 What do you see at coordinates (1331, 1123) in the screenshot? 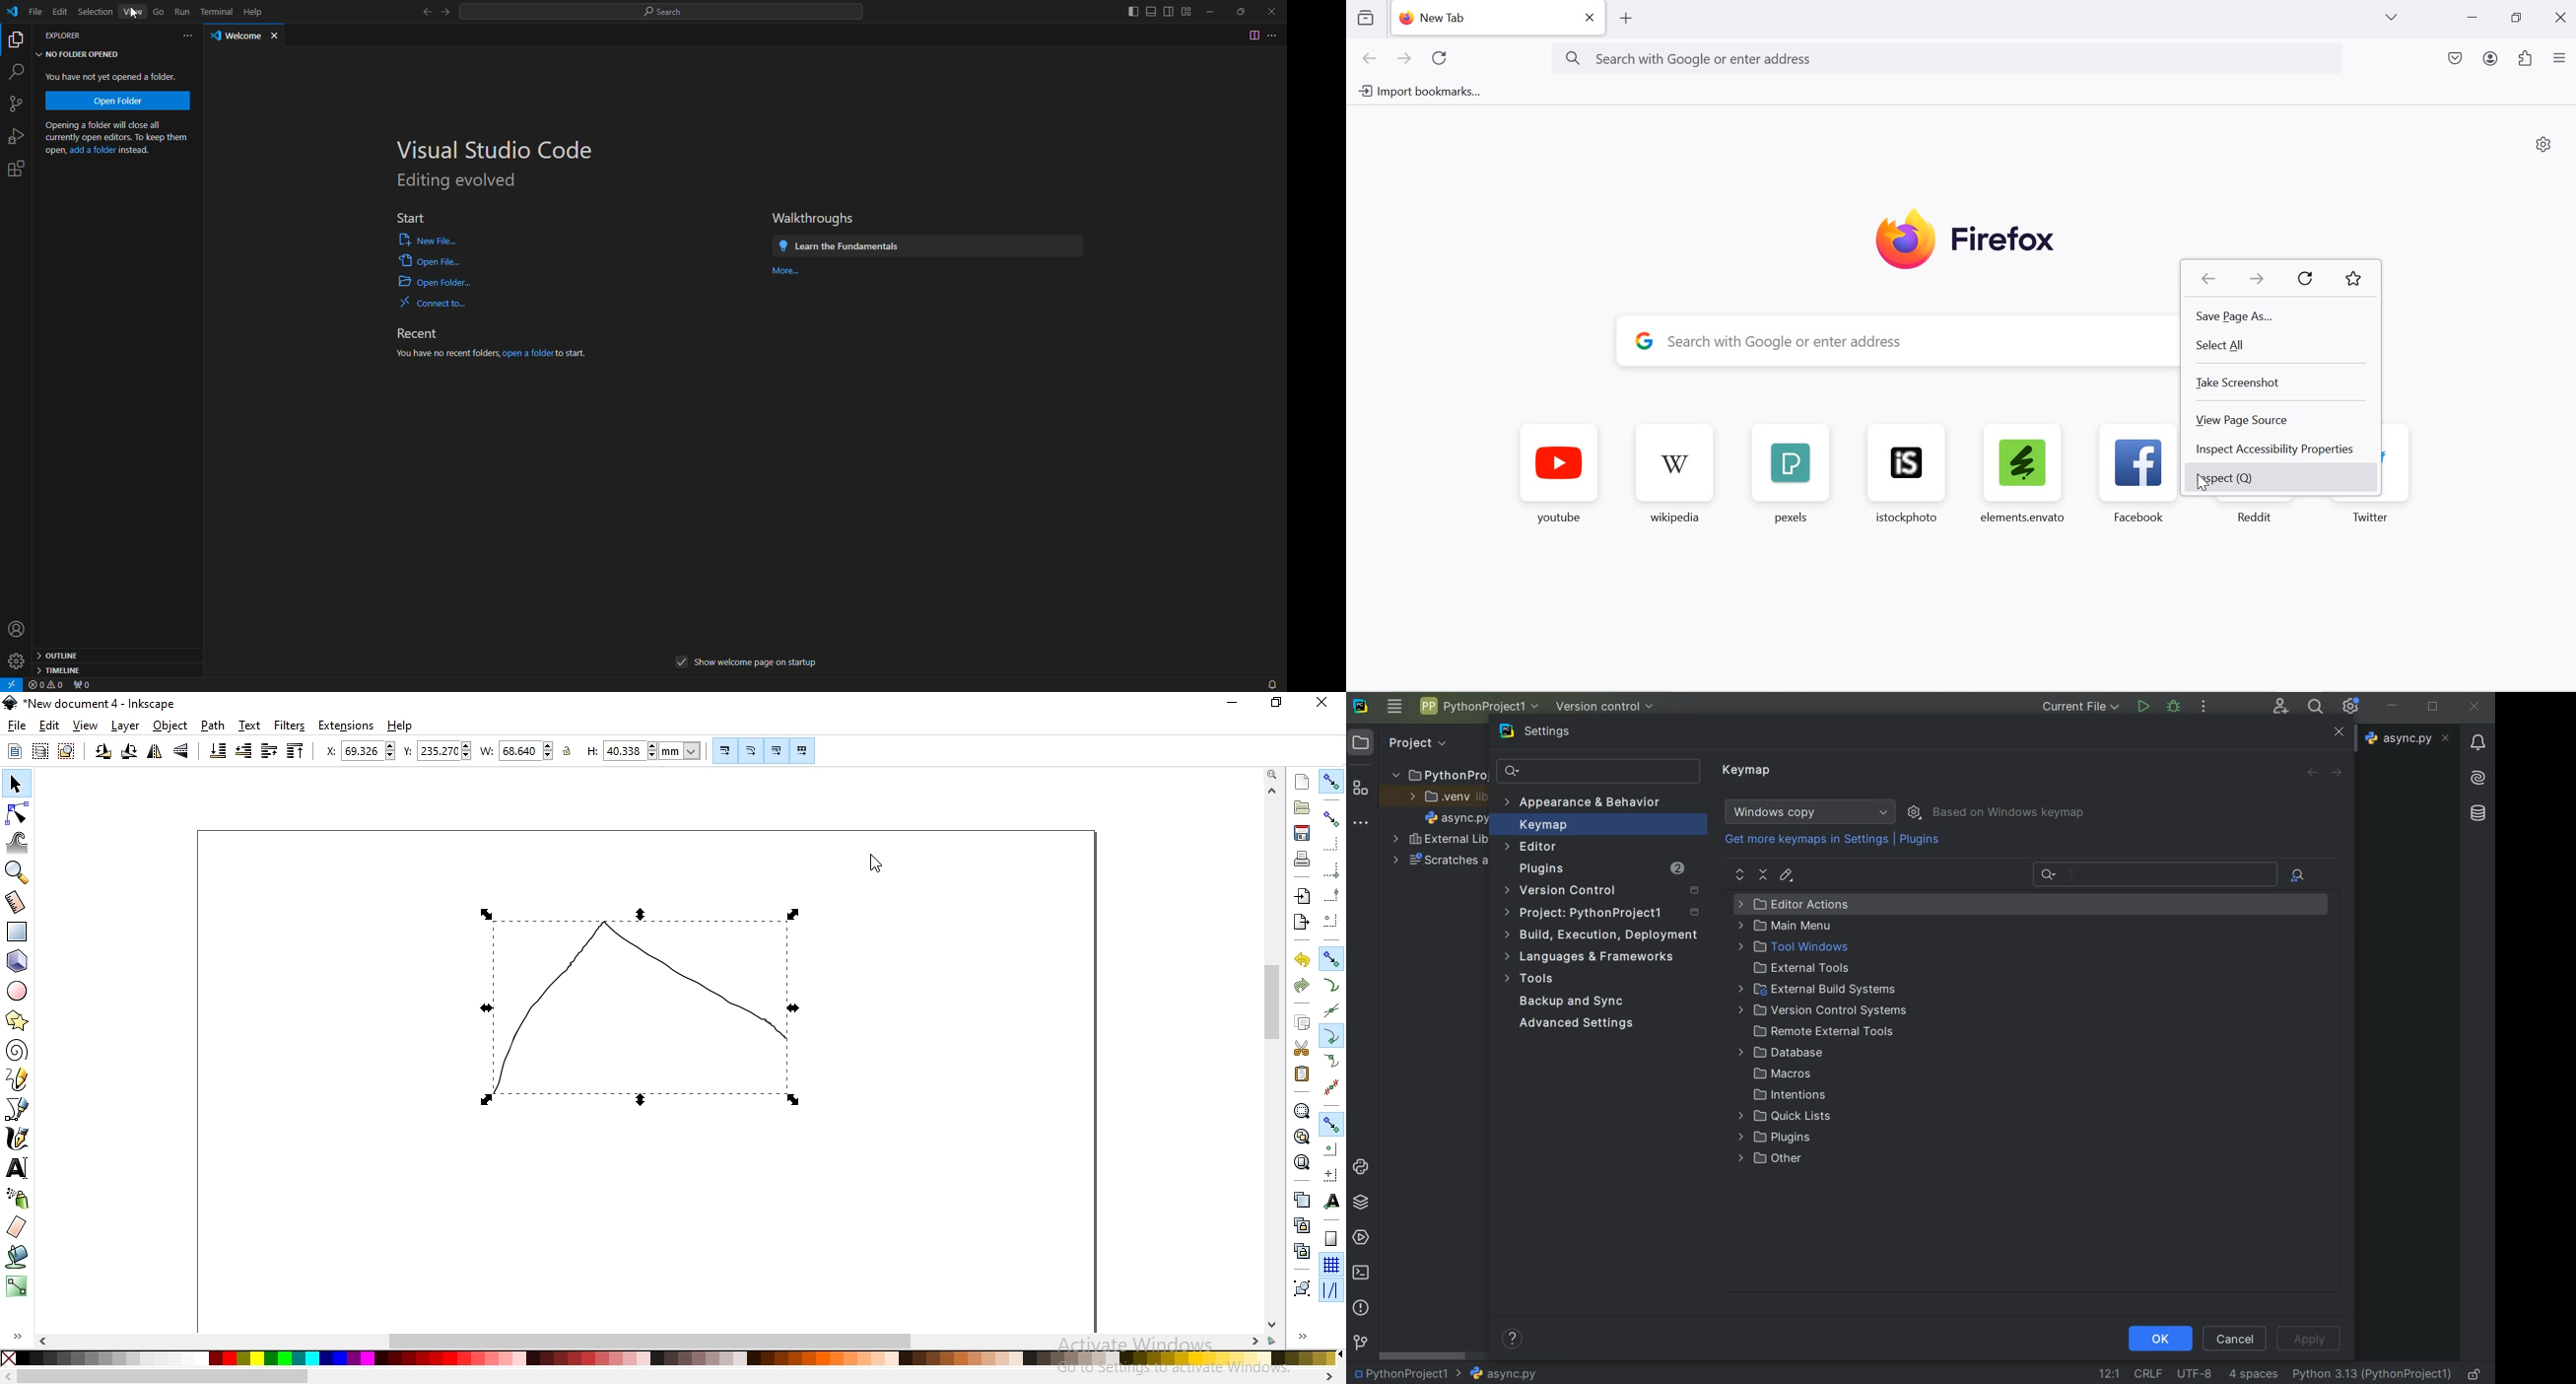
I see `snap other points` at bounding box center [1331, 1123].